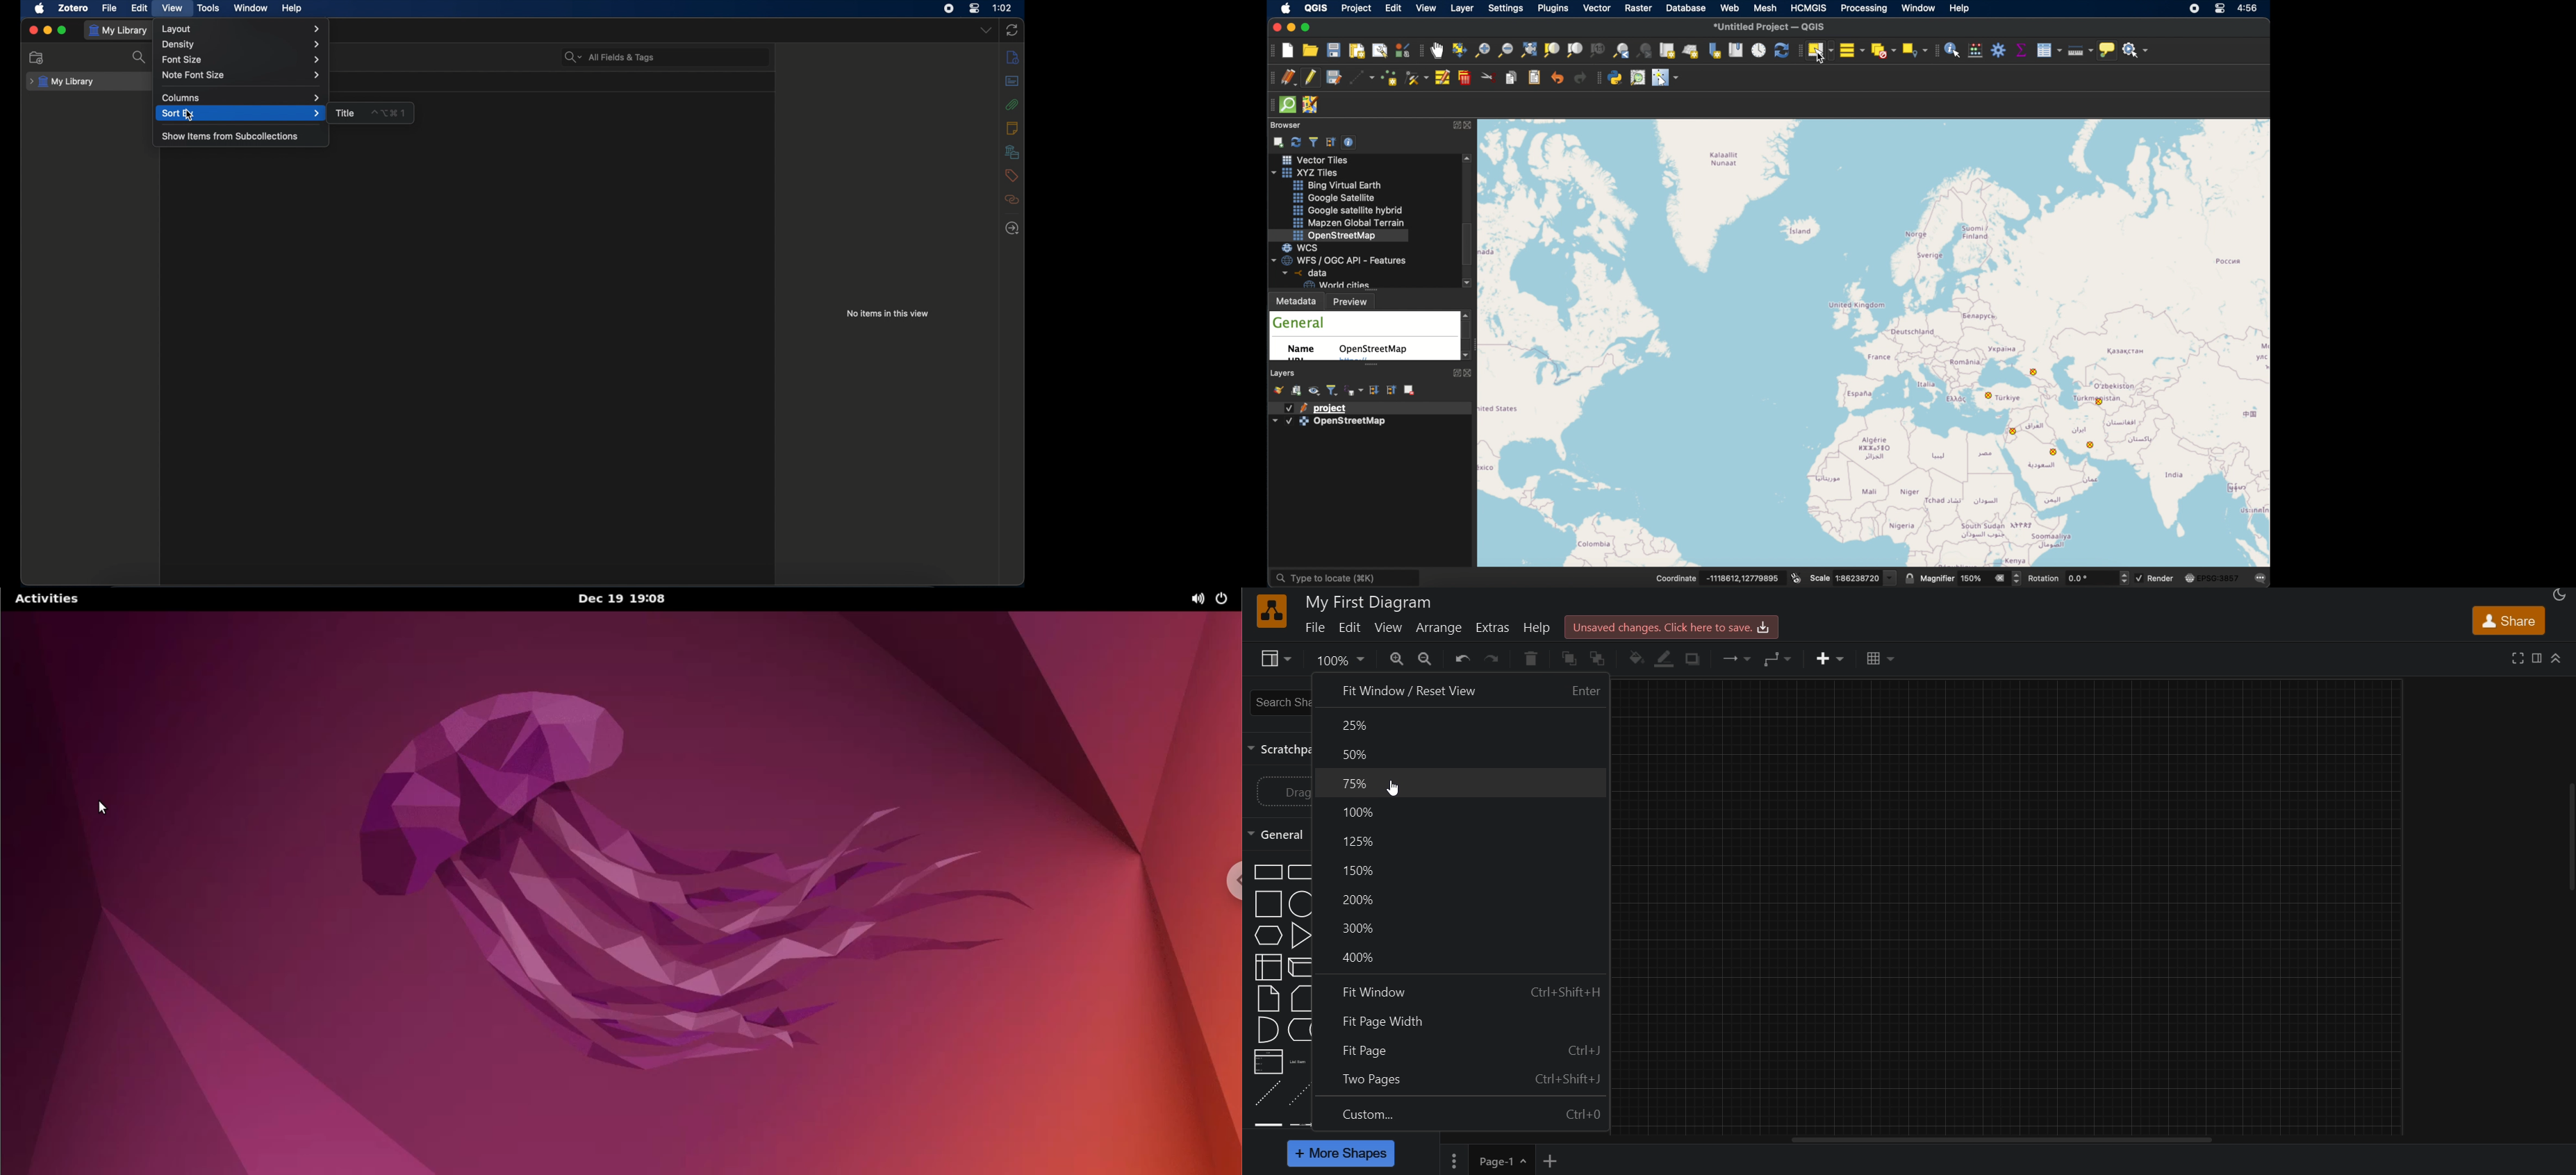 The image size is (2576, 1176). I want to click on general, so click(1299, 323).